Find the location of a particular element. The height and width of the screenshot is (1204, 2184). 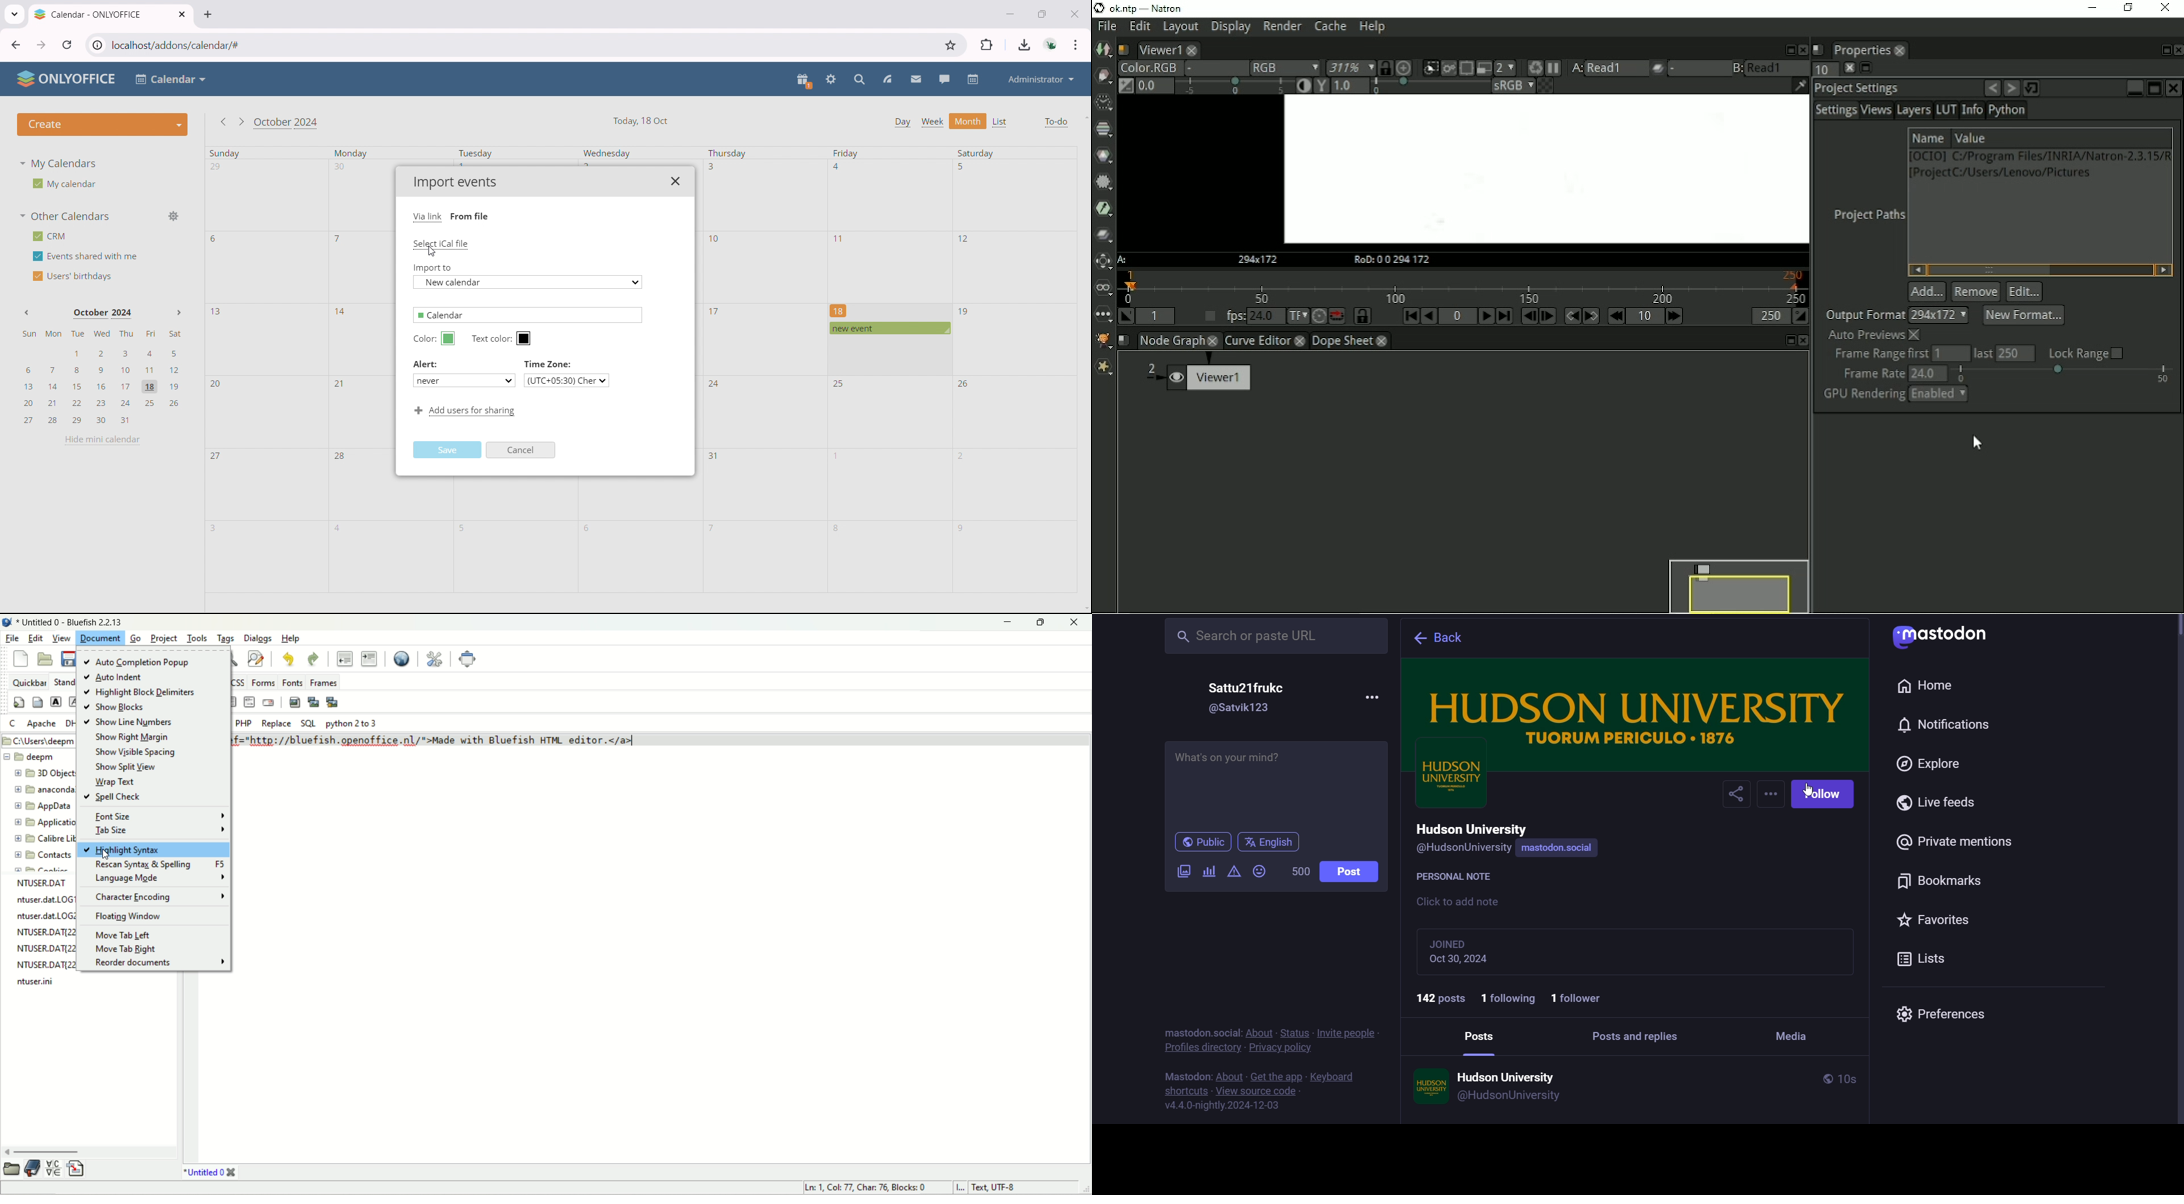

Hudson University is located at coordinates (1508, 1073).